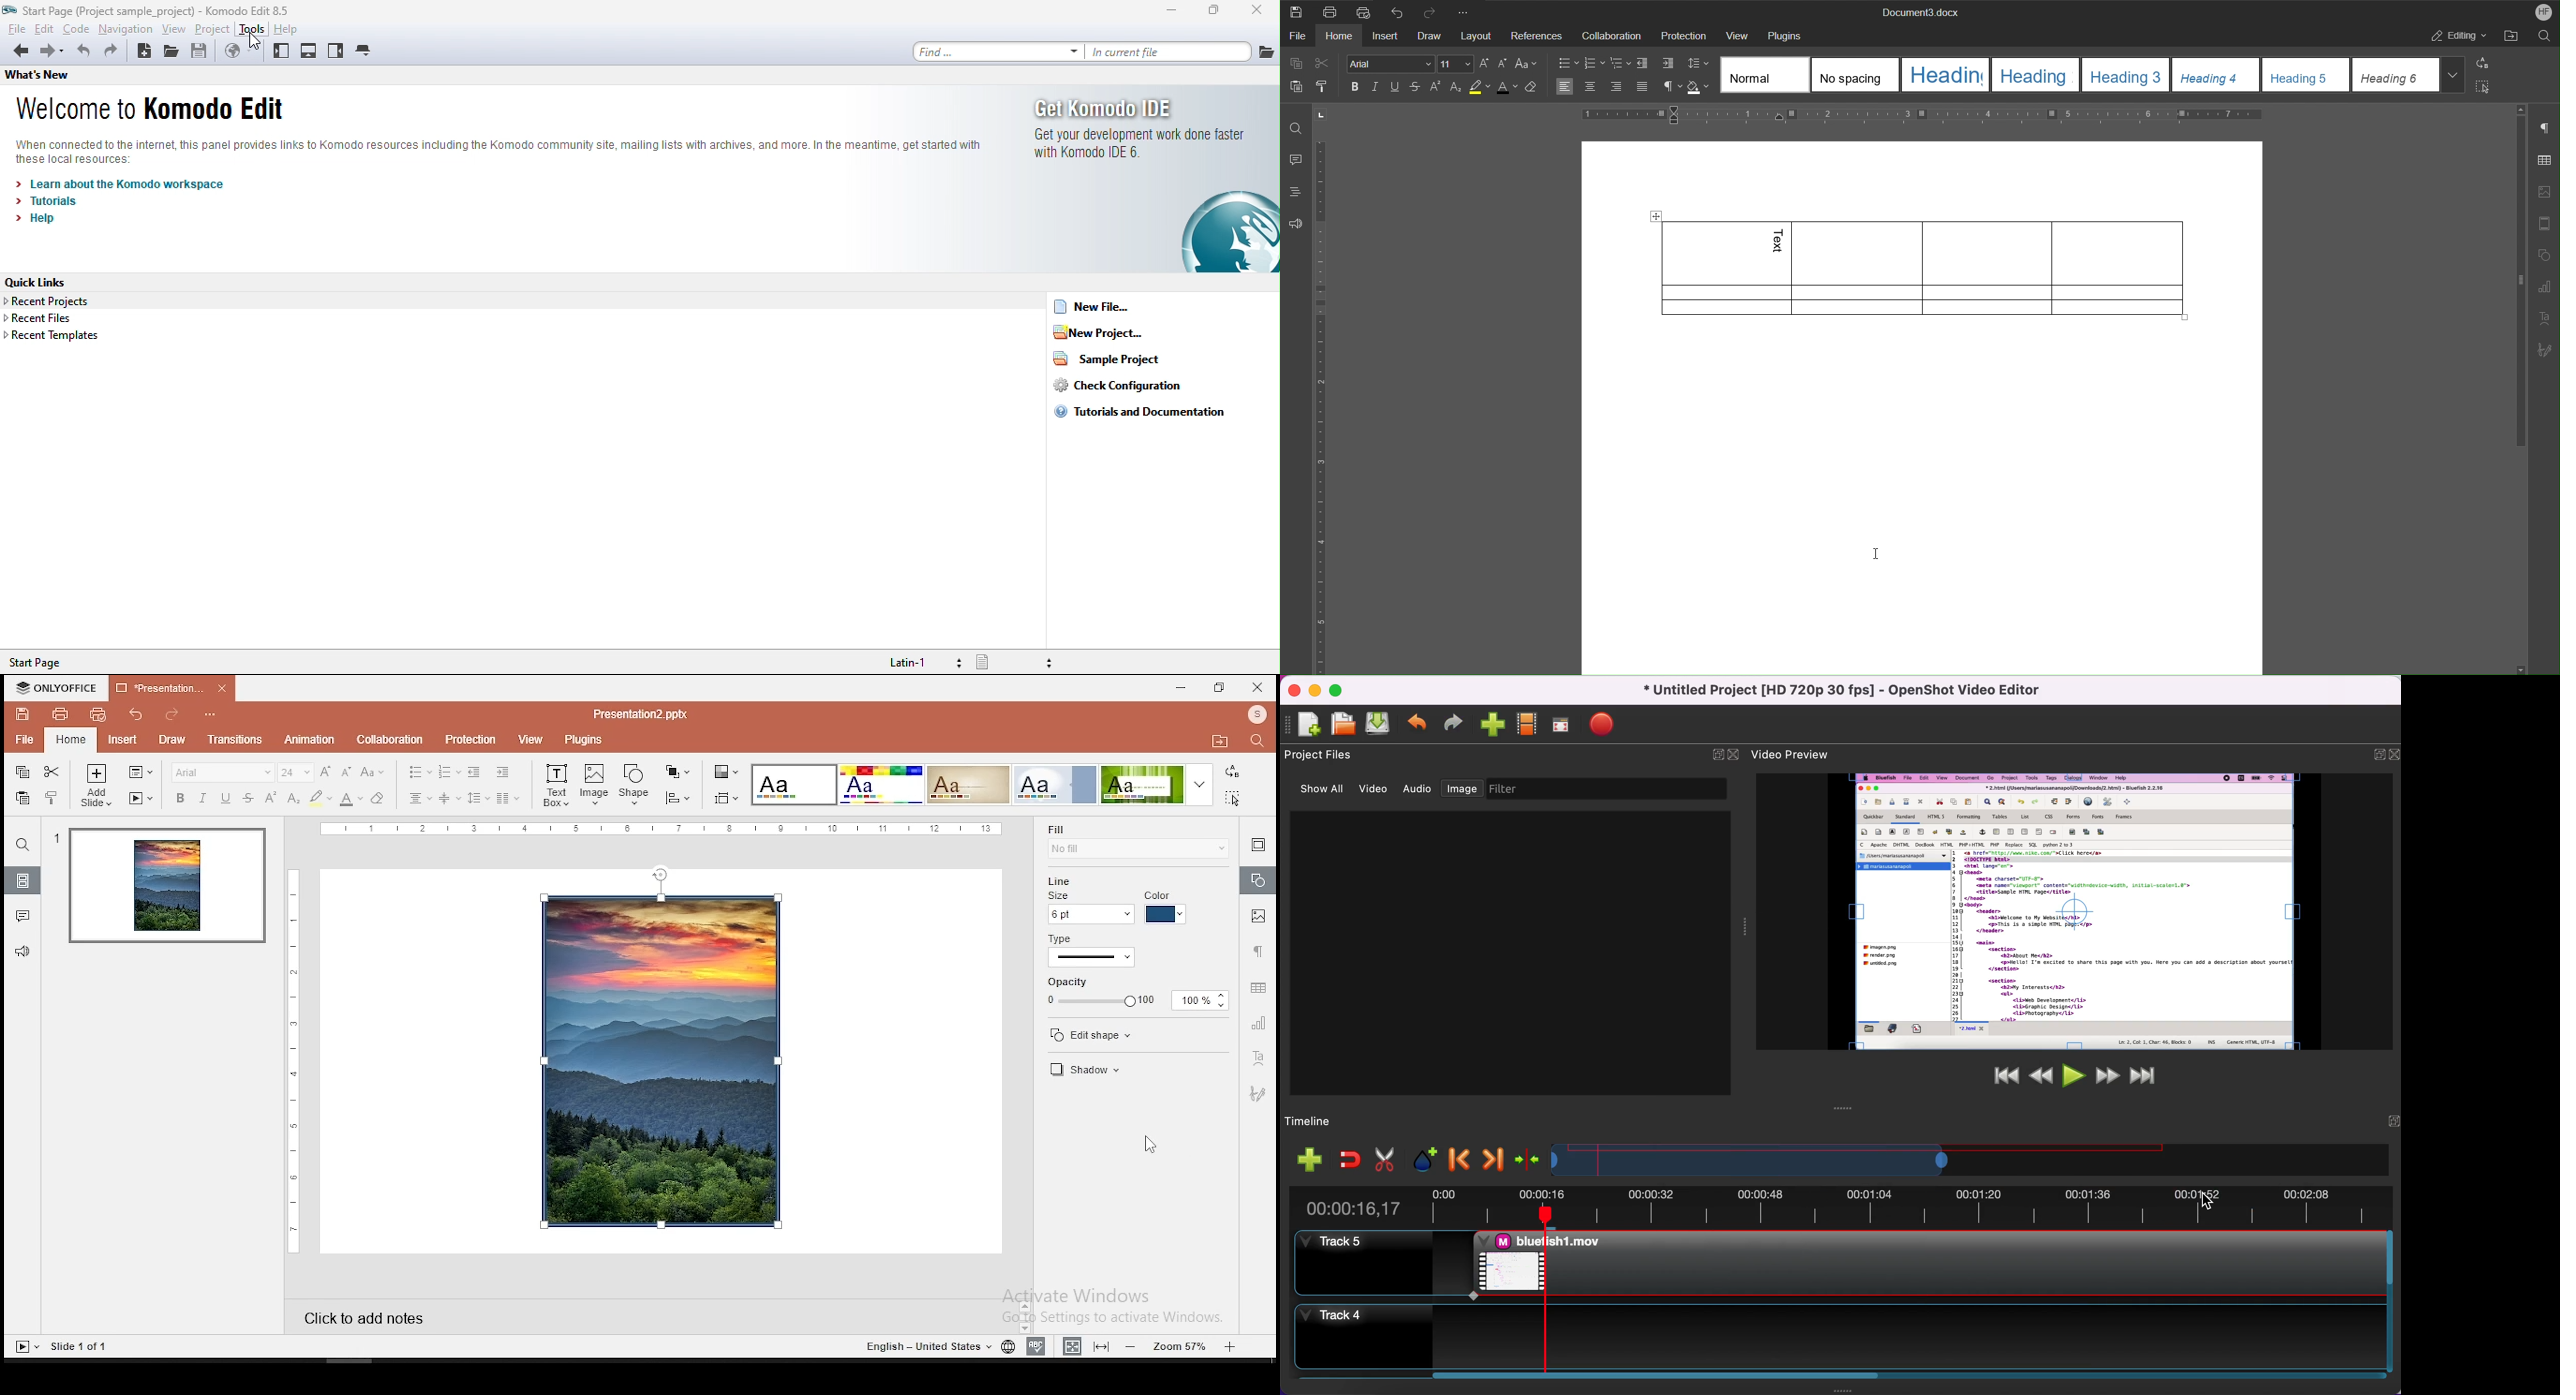 The image size is (2576, 1400). I want to click on decrease indent, so click(474, 772).